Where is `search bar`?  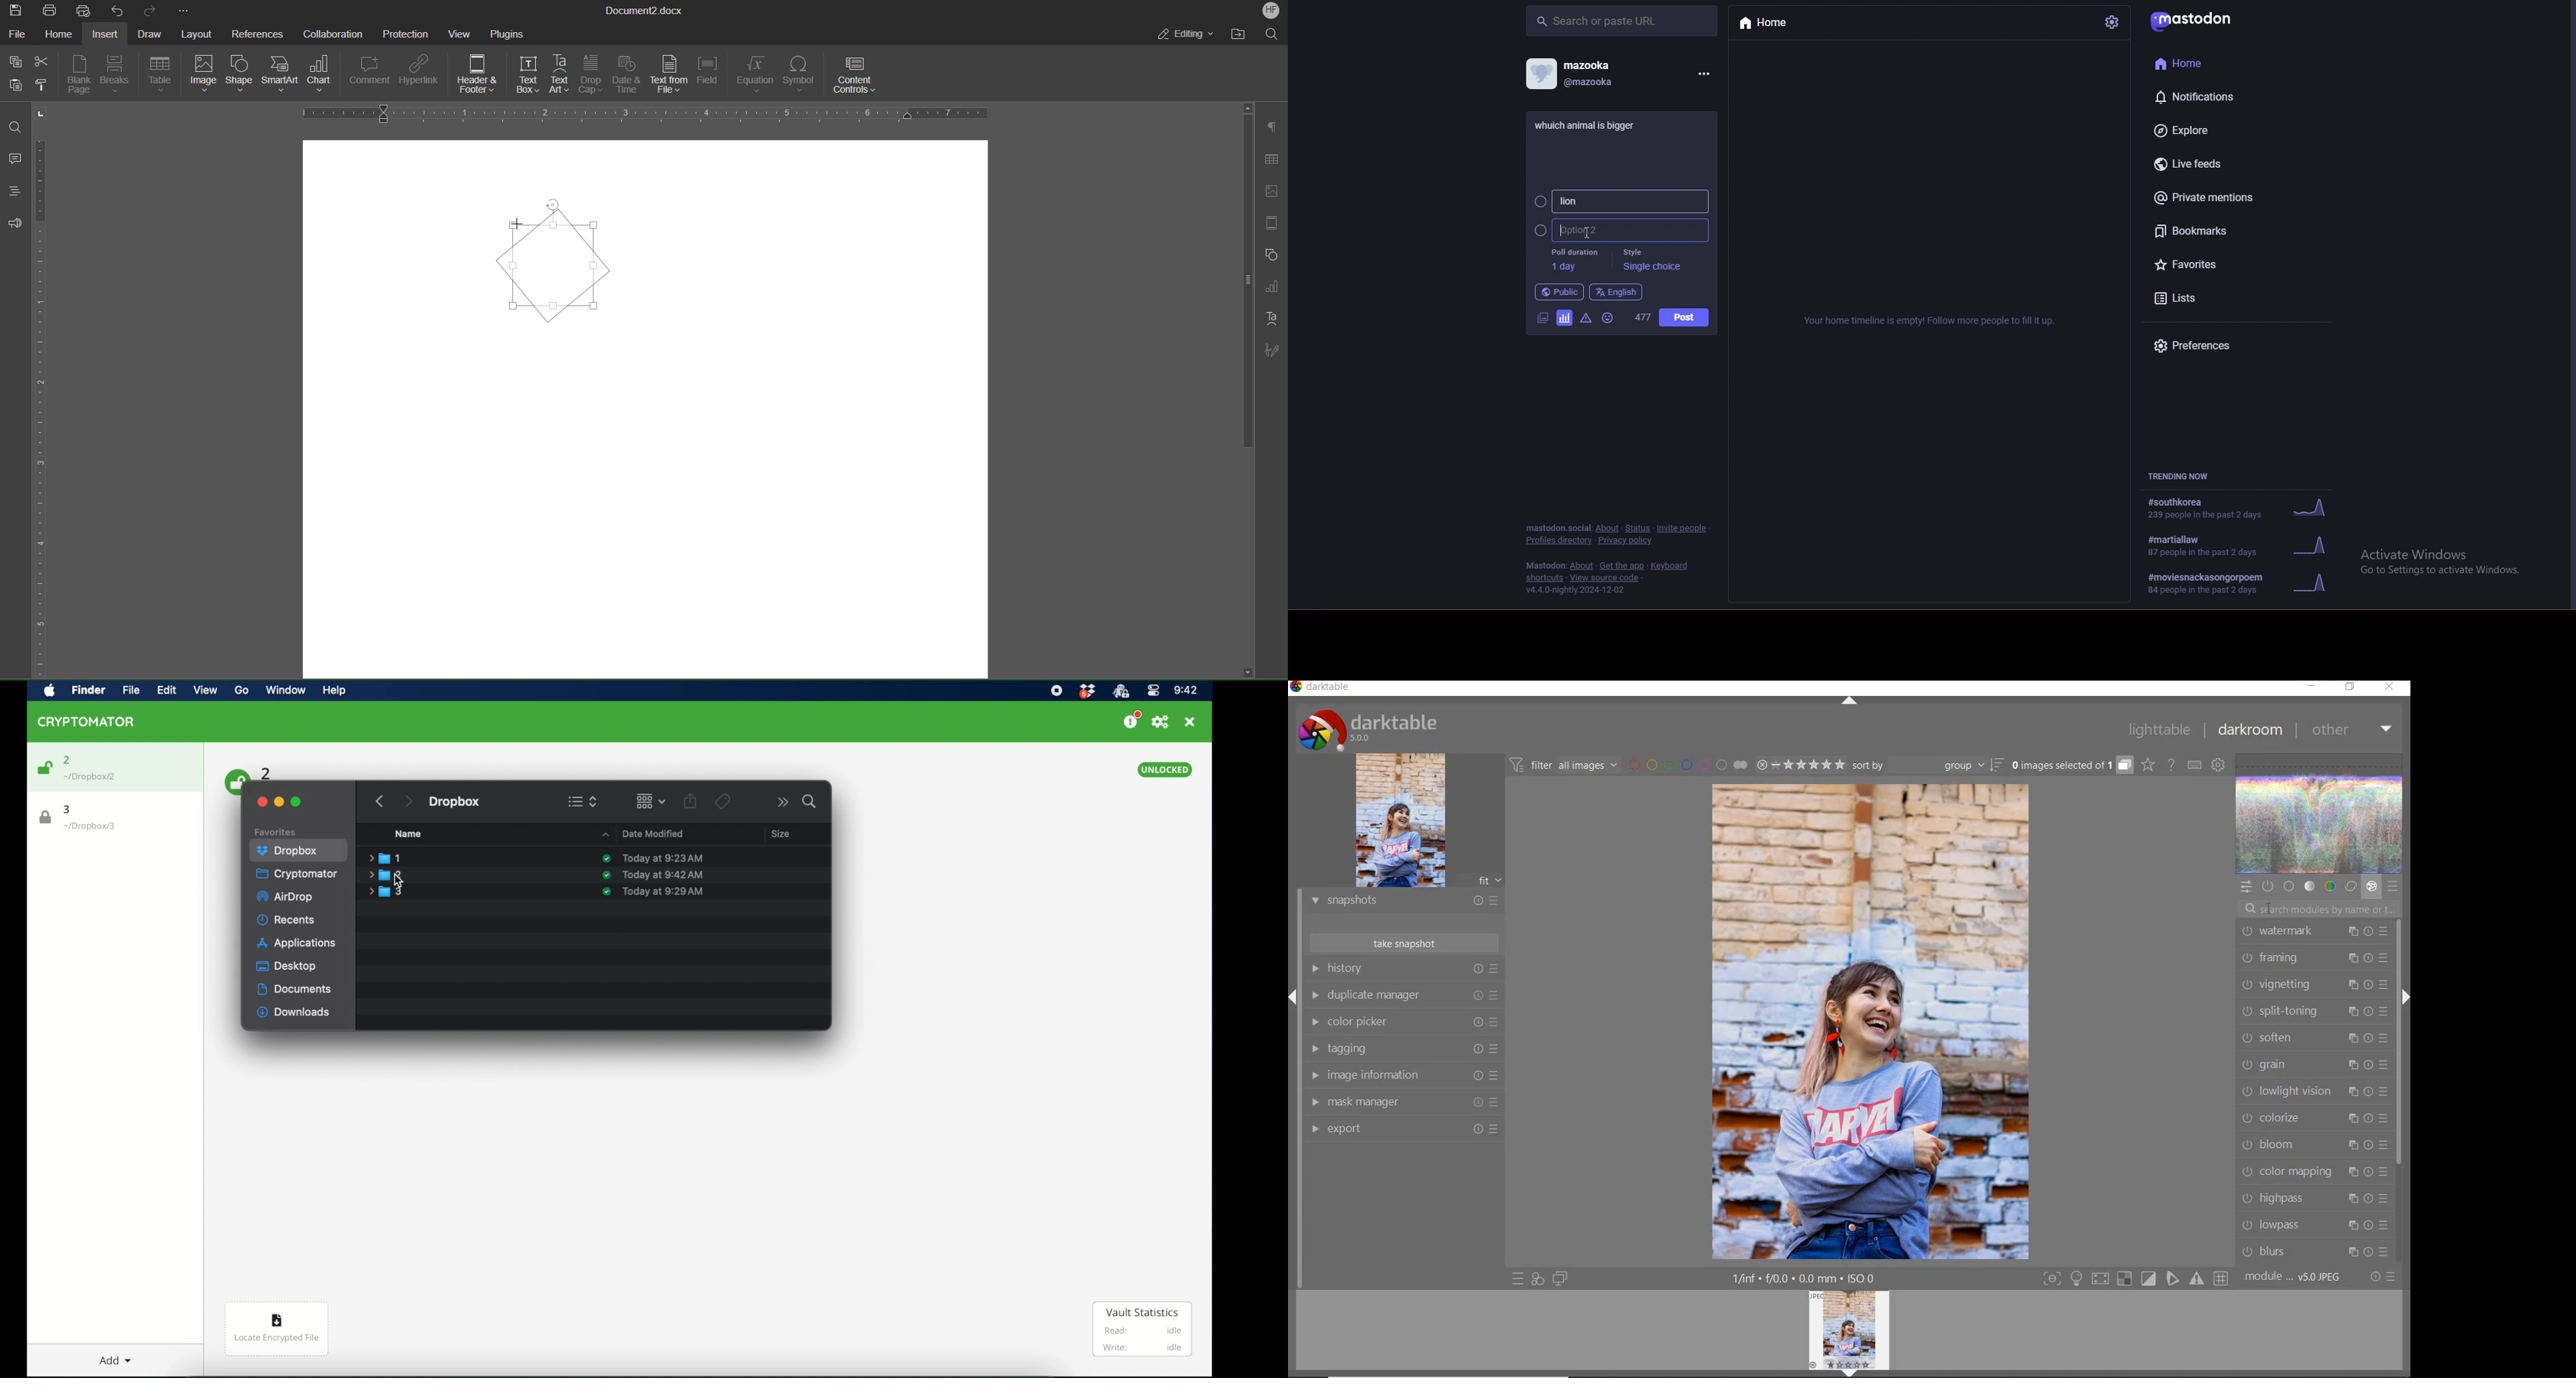 search bar is located at coordinates (1621, 20).